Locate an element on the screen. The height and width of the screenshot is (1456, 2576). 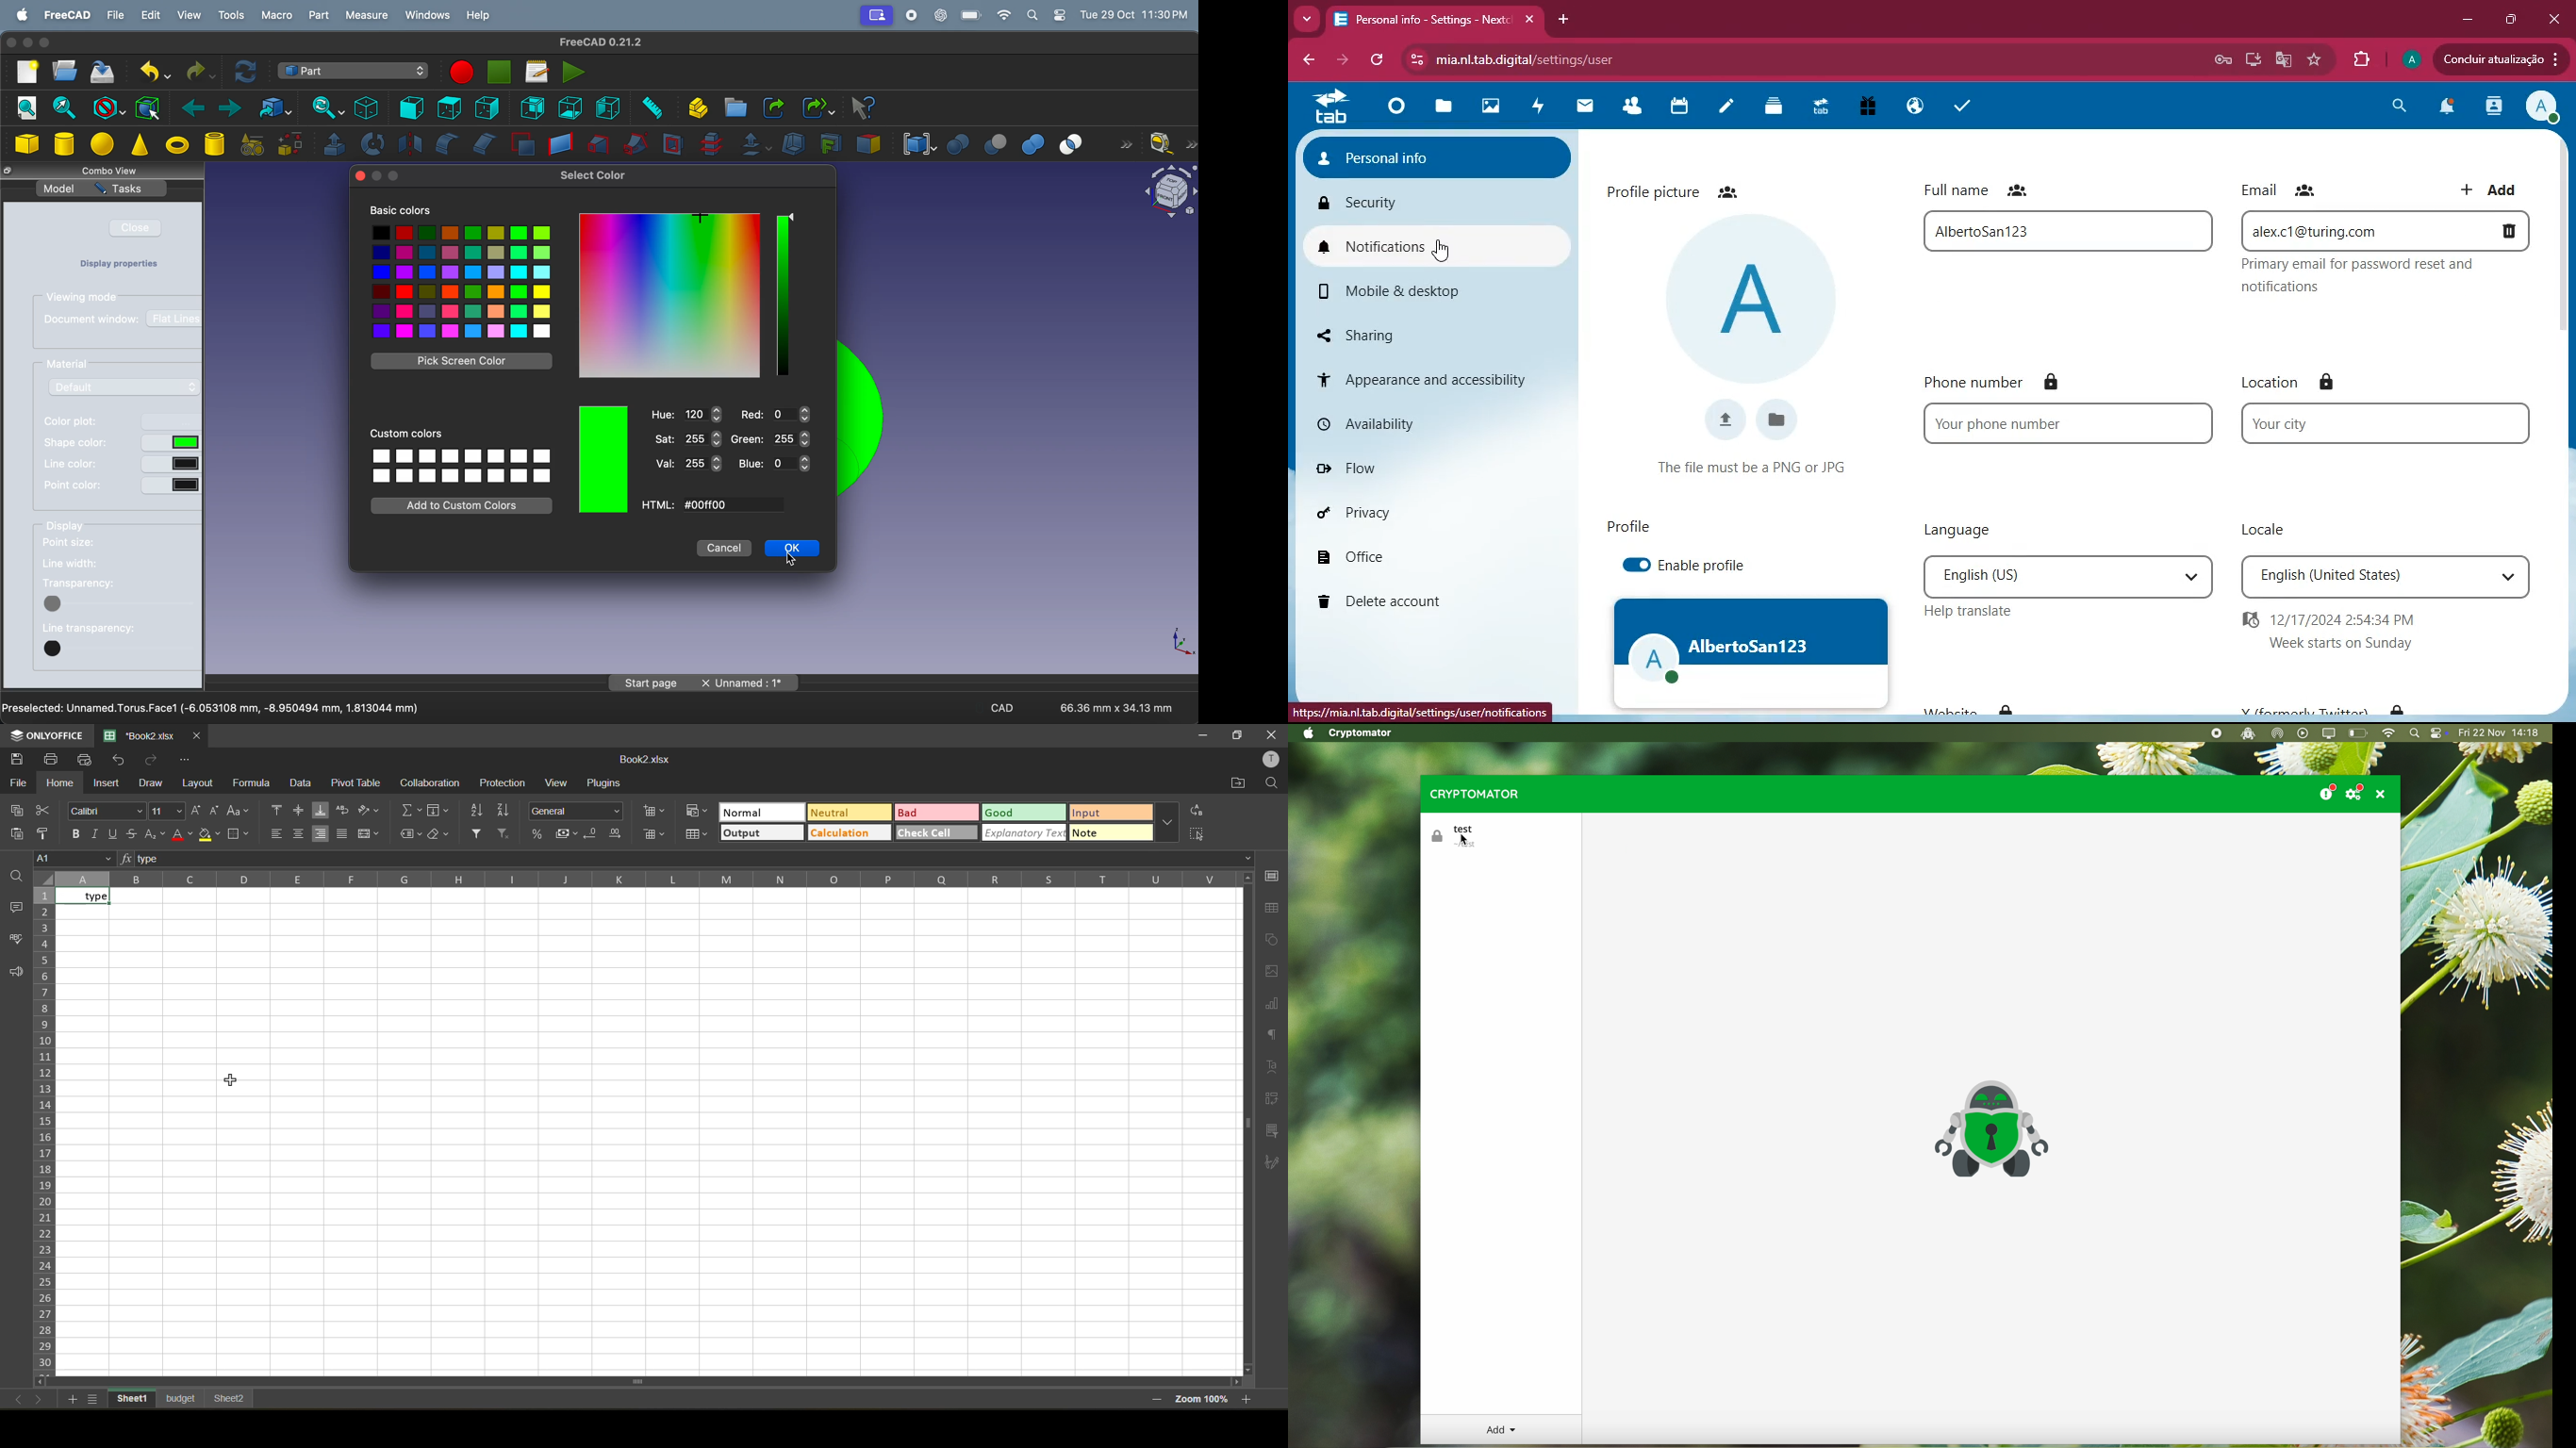
format as table is located at coordinates (696, 837).